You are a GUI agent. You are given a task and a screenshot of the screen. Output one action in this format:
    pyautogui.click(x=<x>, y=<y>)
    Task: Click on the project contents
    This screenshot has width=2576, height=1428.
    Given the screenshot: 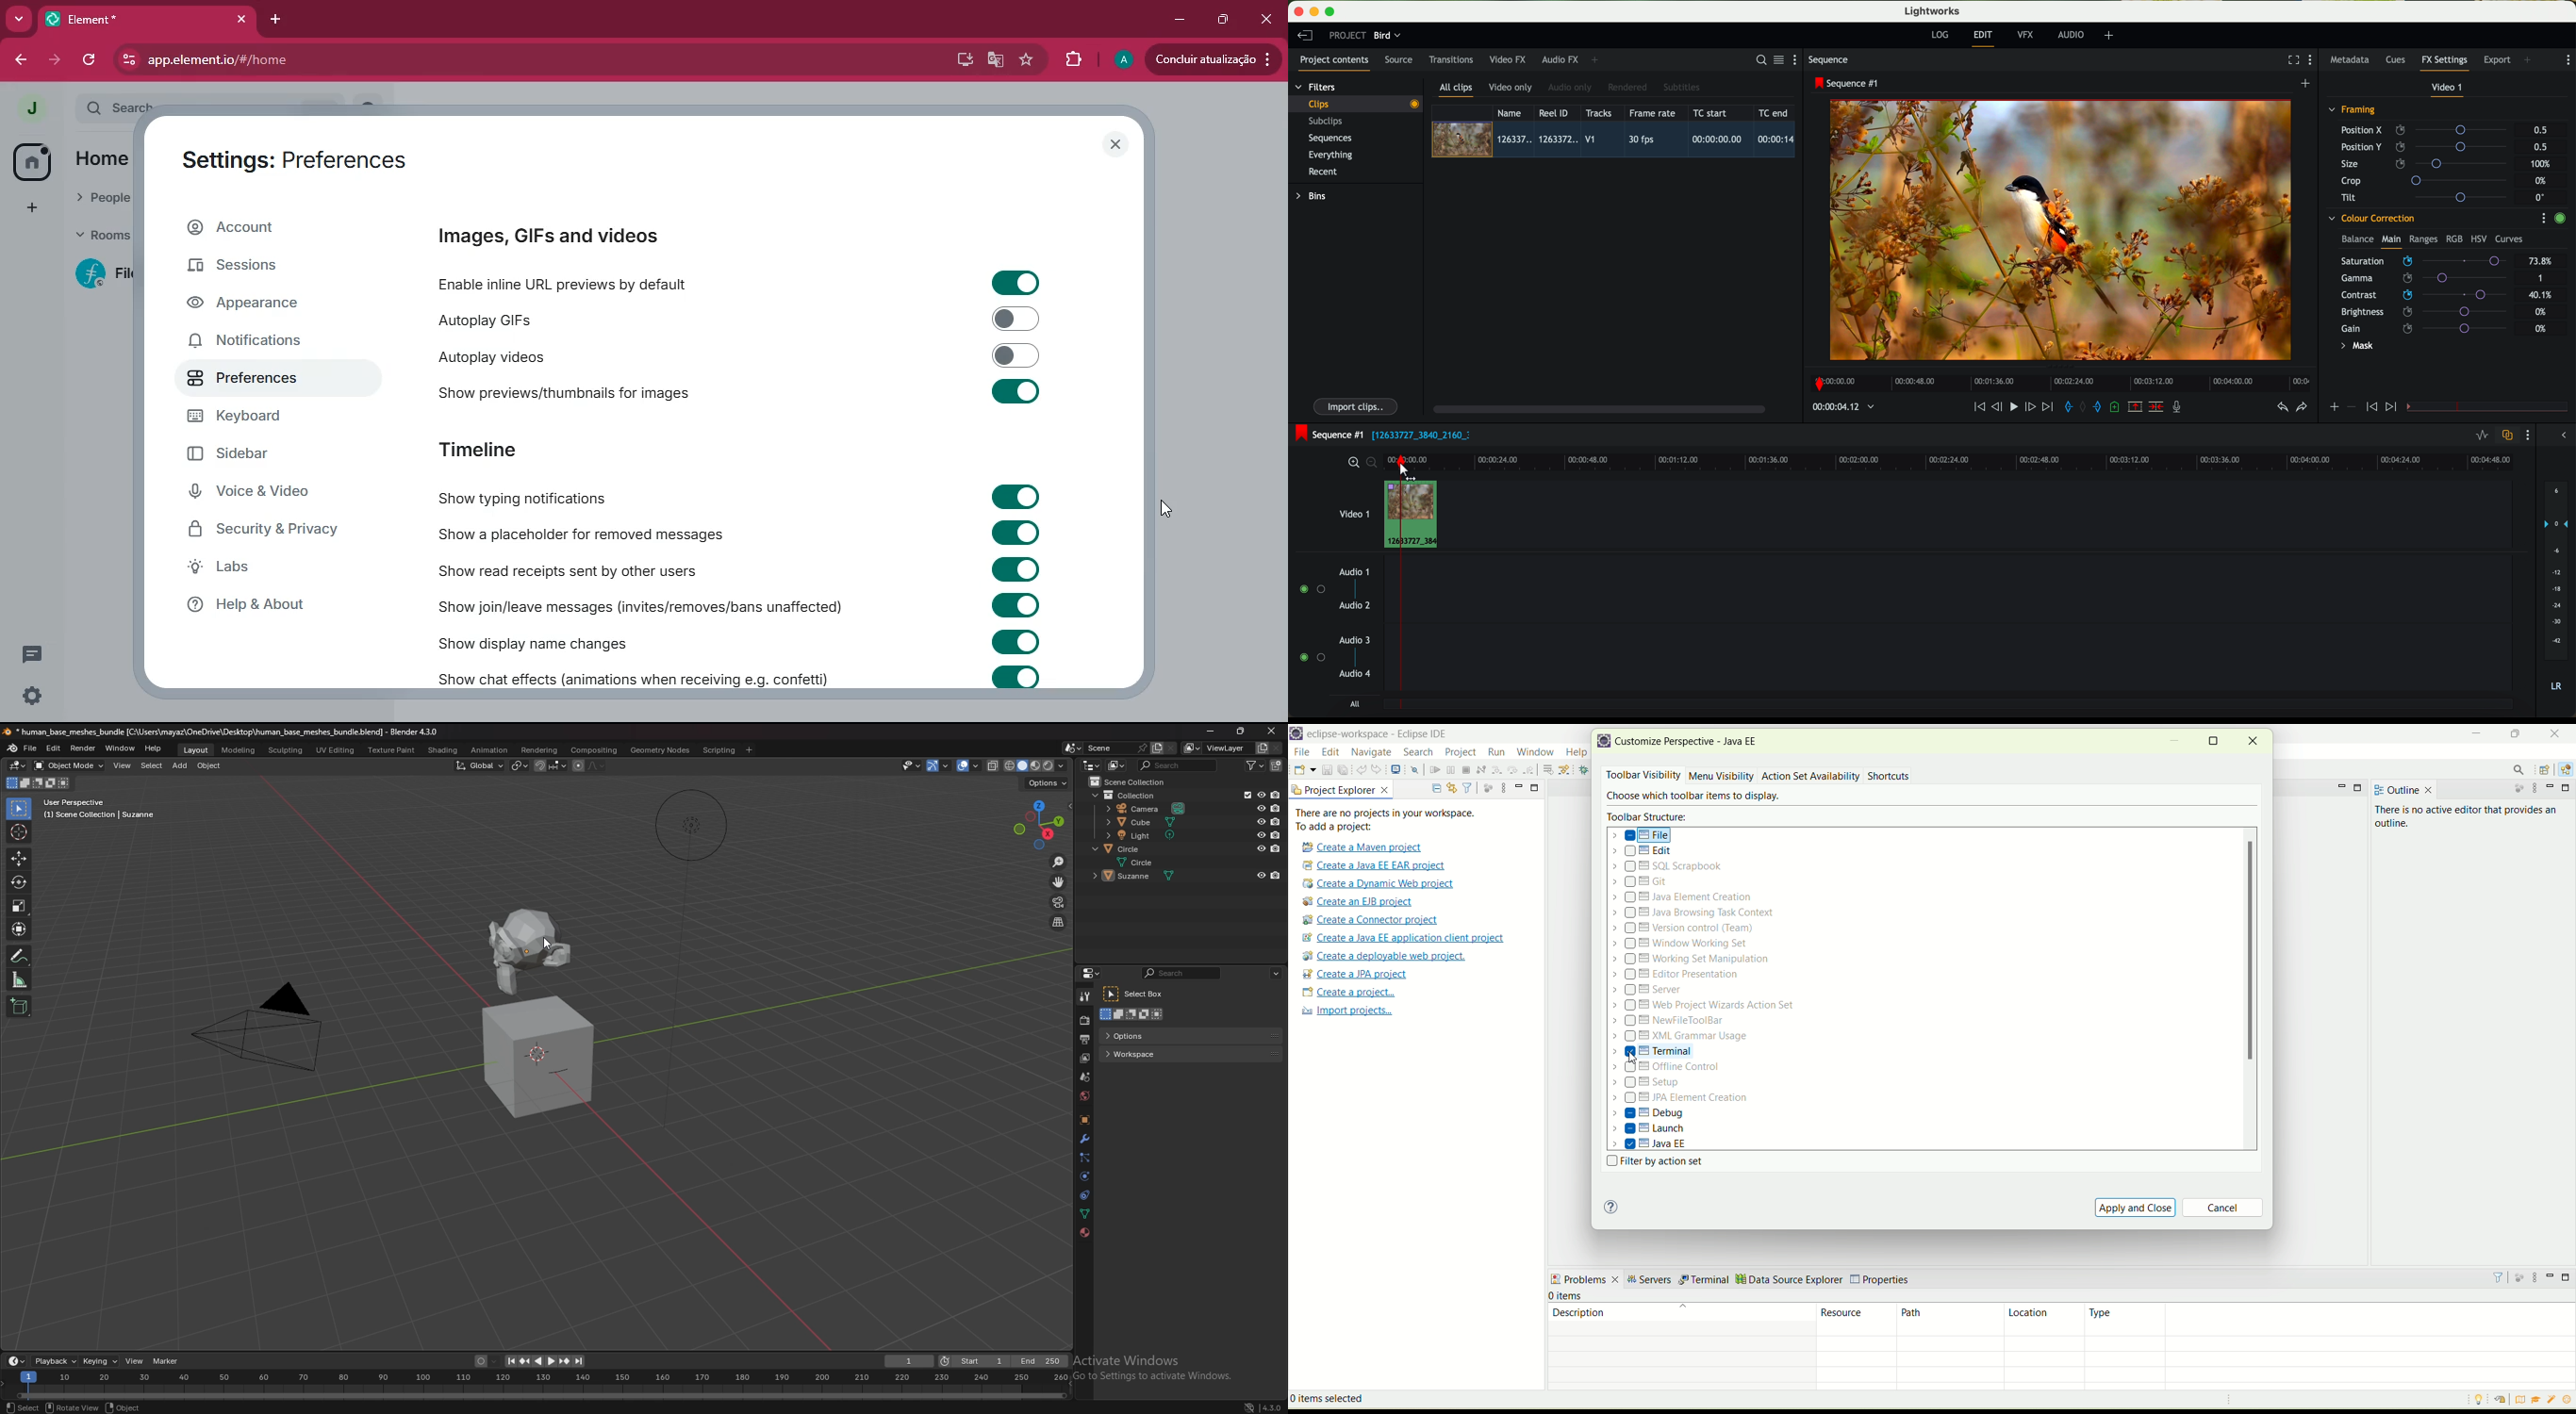 What is the action you would take?
    pyautogui.click(x=1335, y=63)
    